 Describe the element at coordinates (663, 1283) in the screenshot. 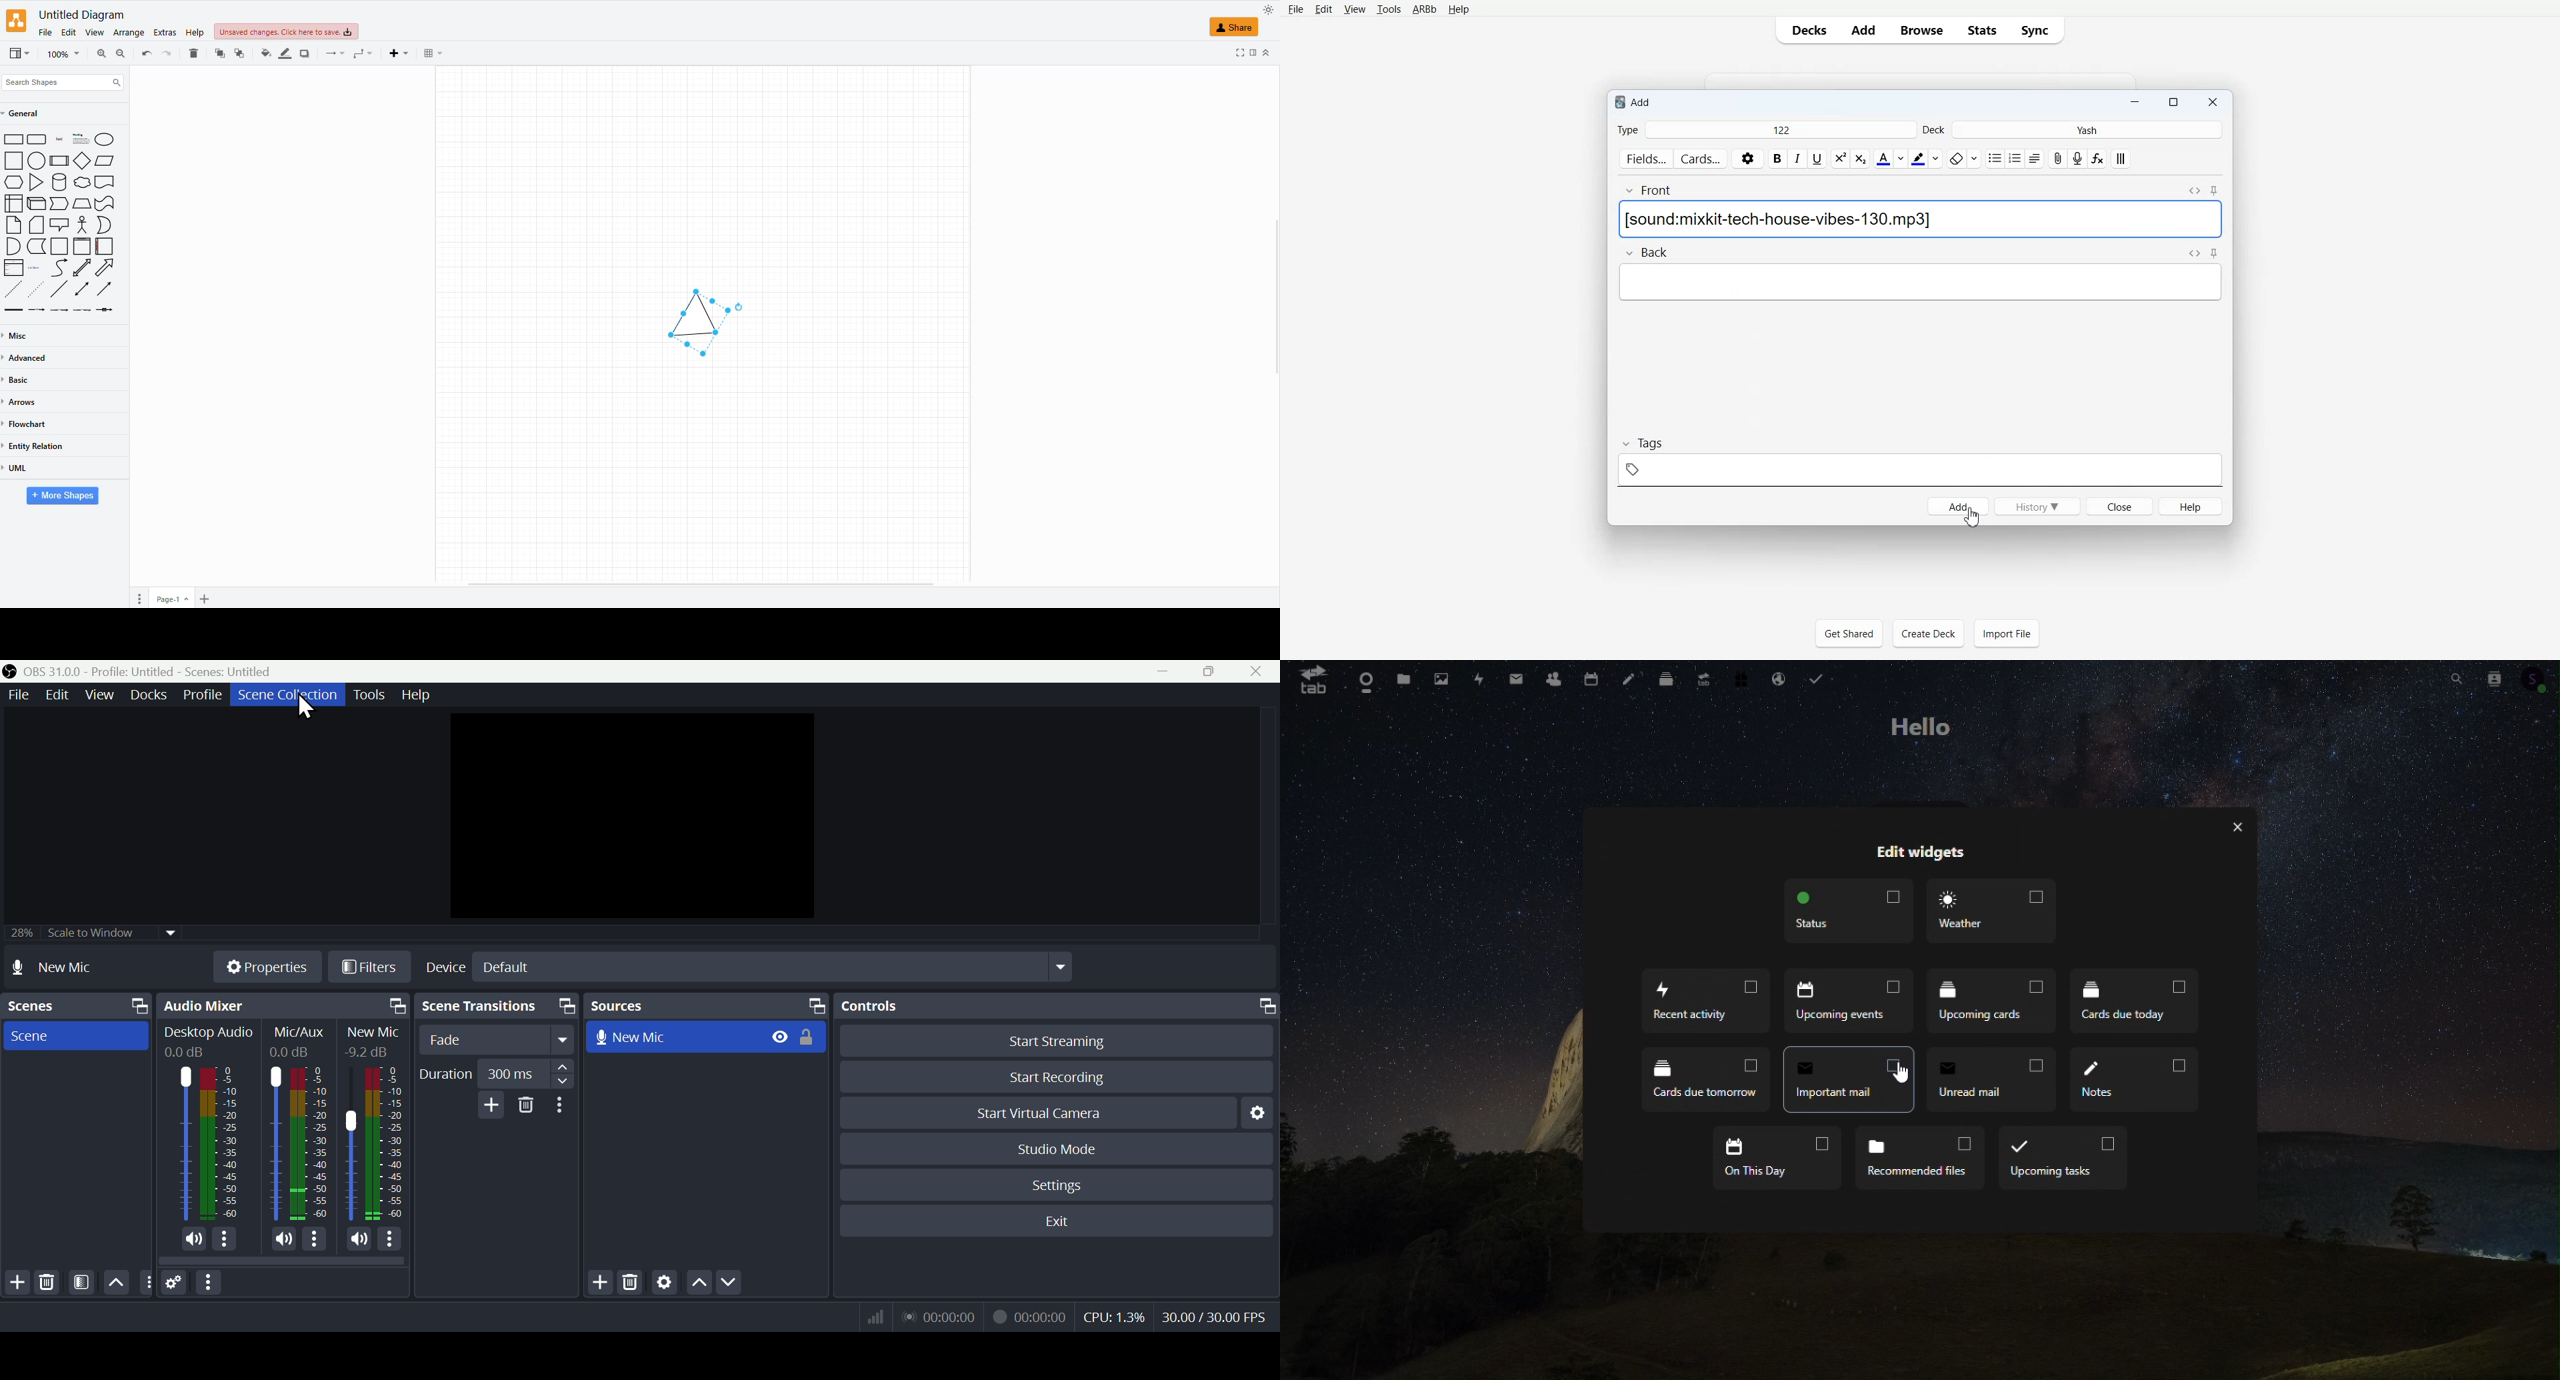

I see ` Settings` at that location.